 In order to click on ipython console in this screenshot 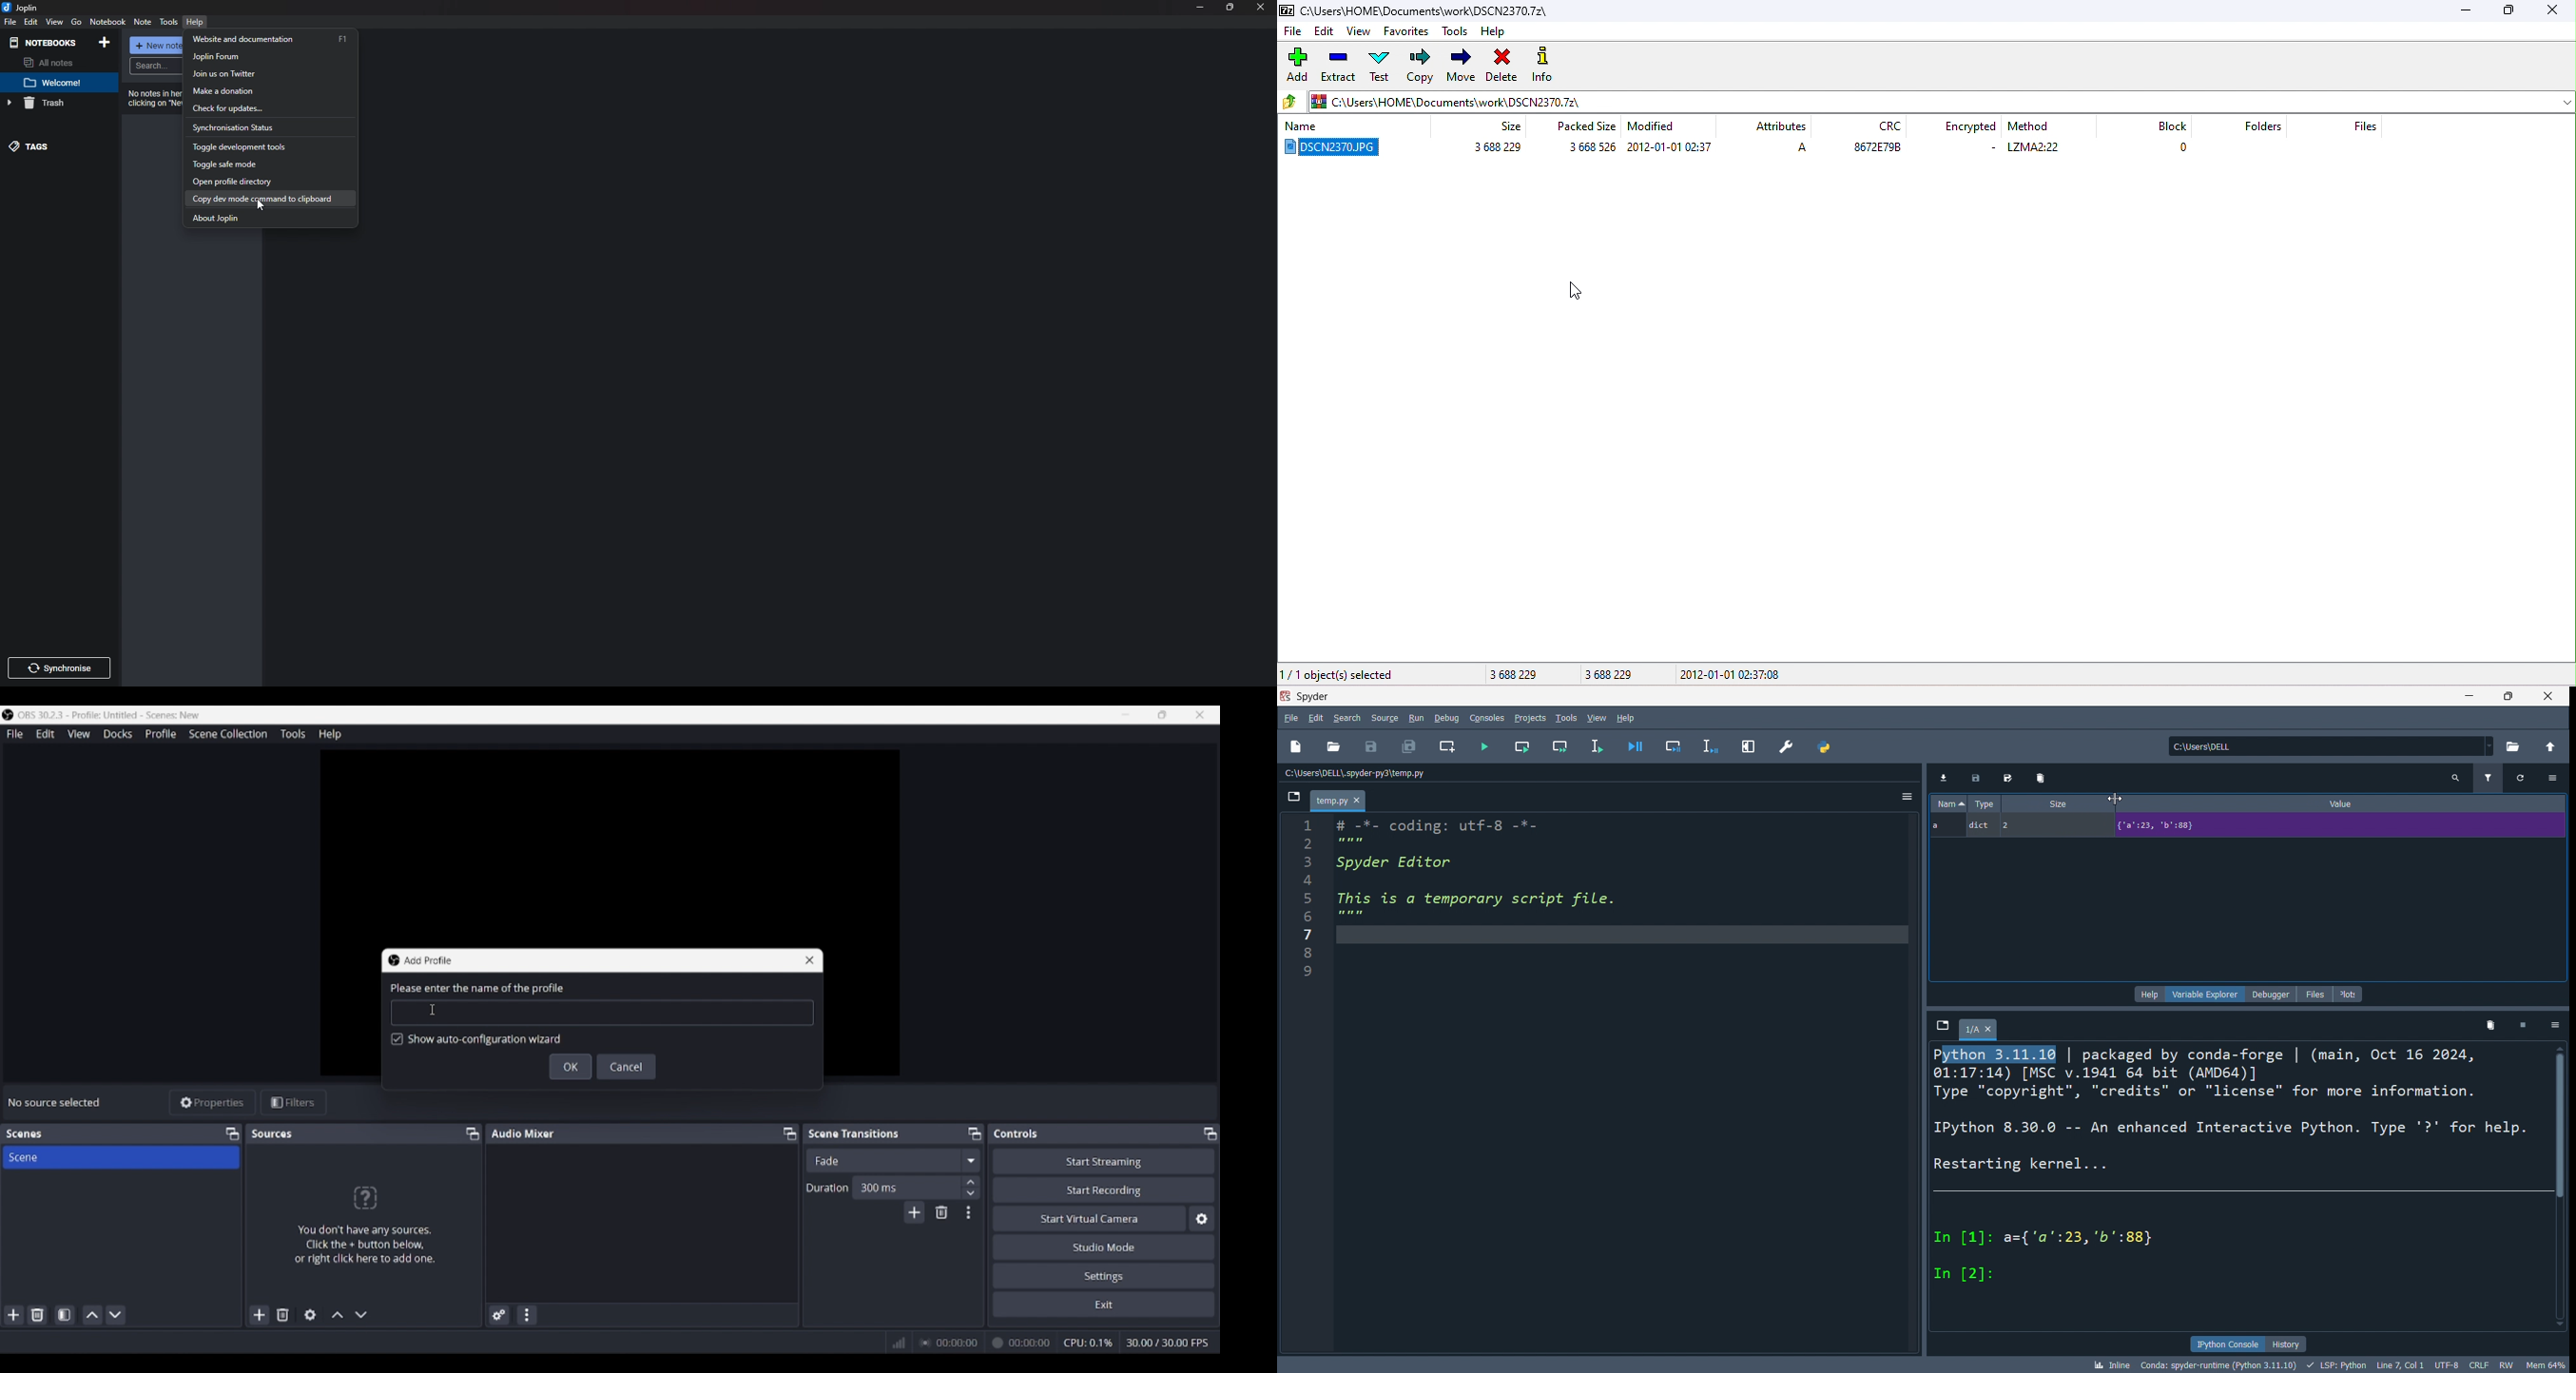, I will do `click(2225, 1344)`.